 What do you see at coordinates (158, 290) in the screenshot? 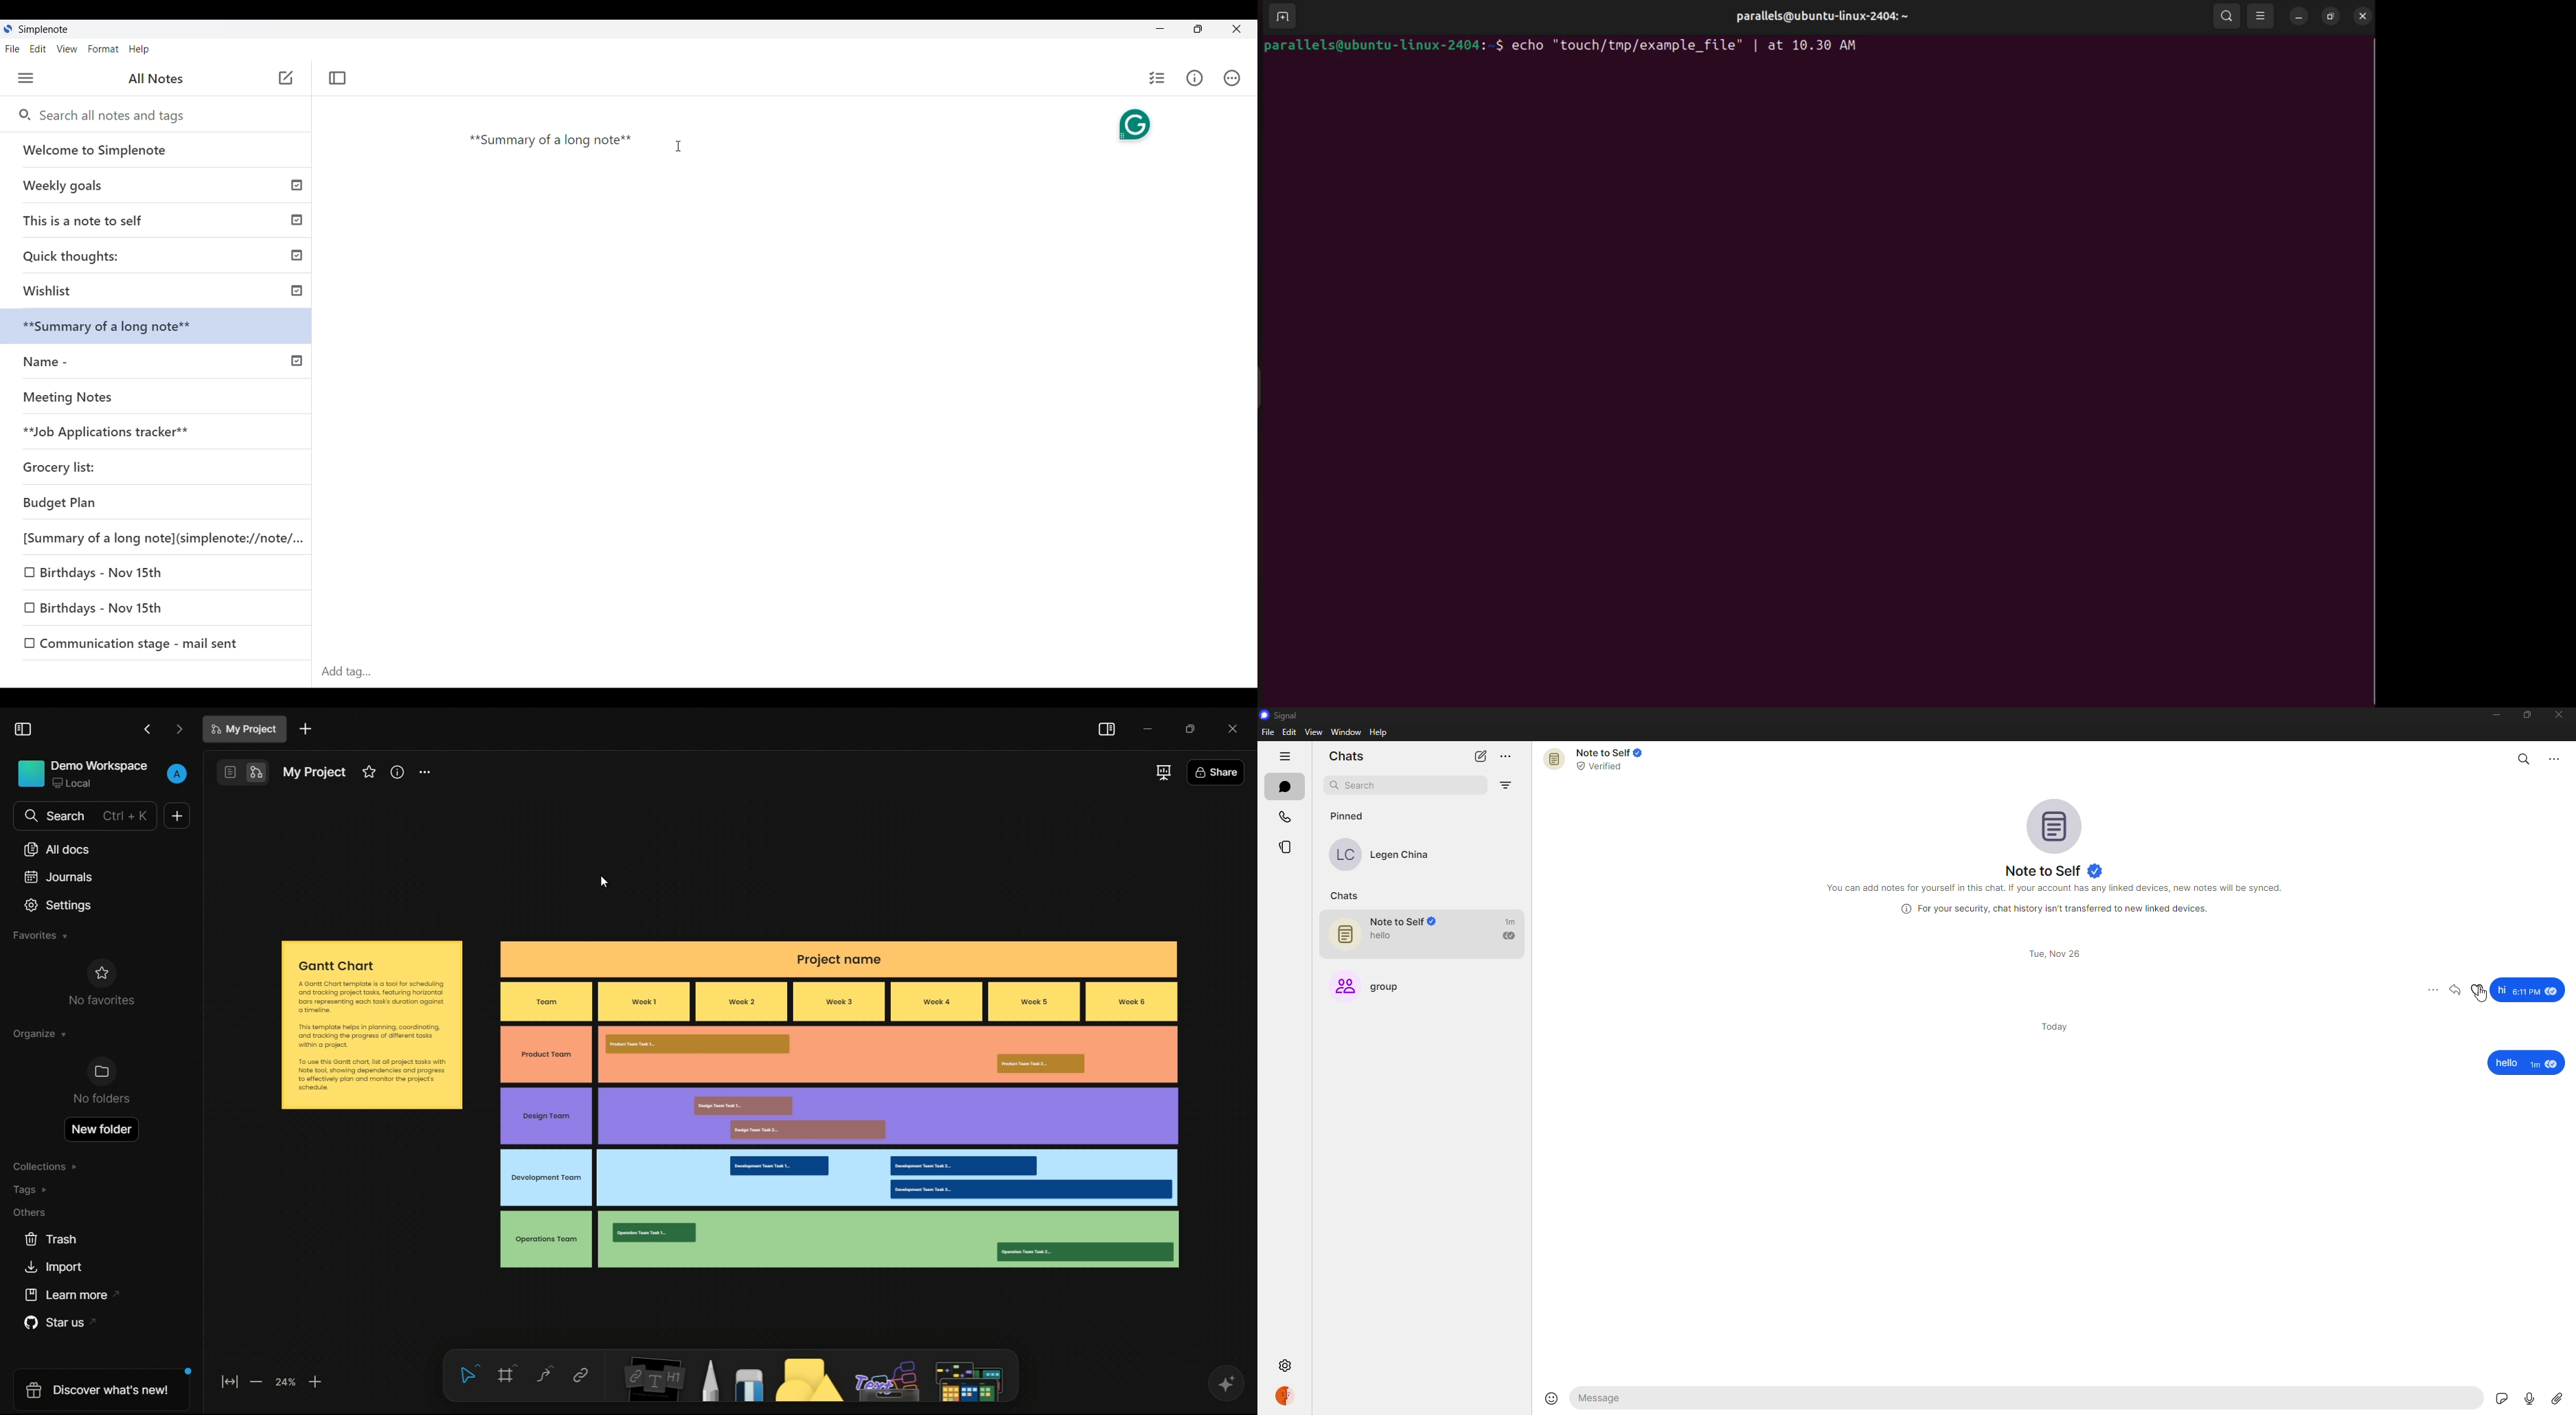
I see `Wishlist` at bounding box center [158, 290].